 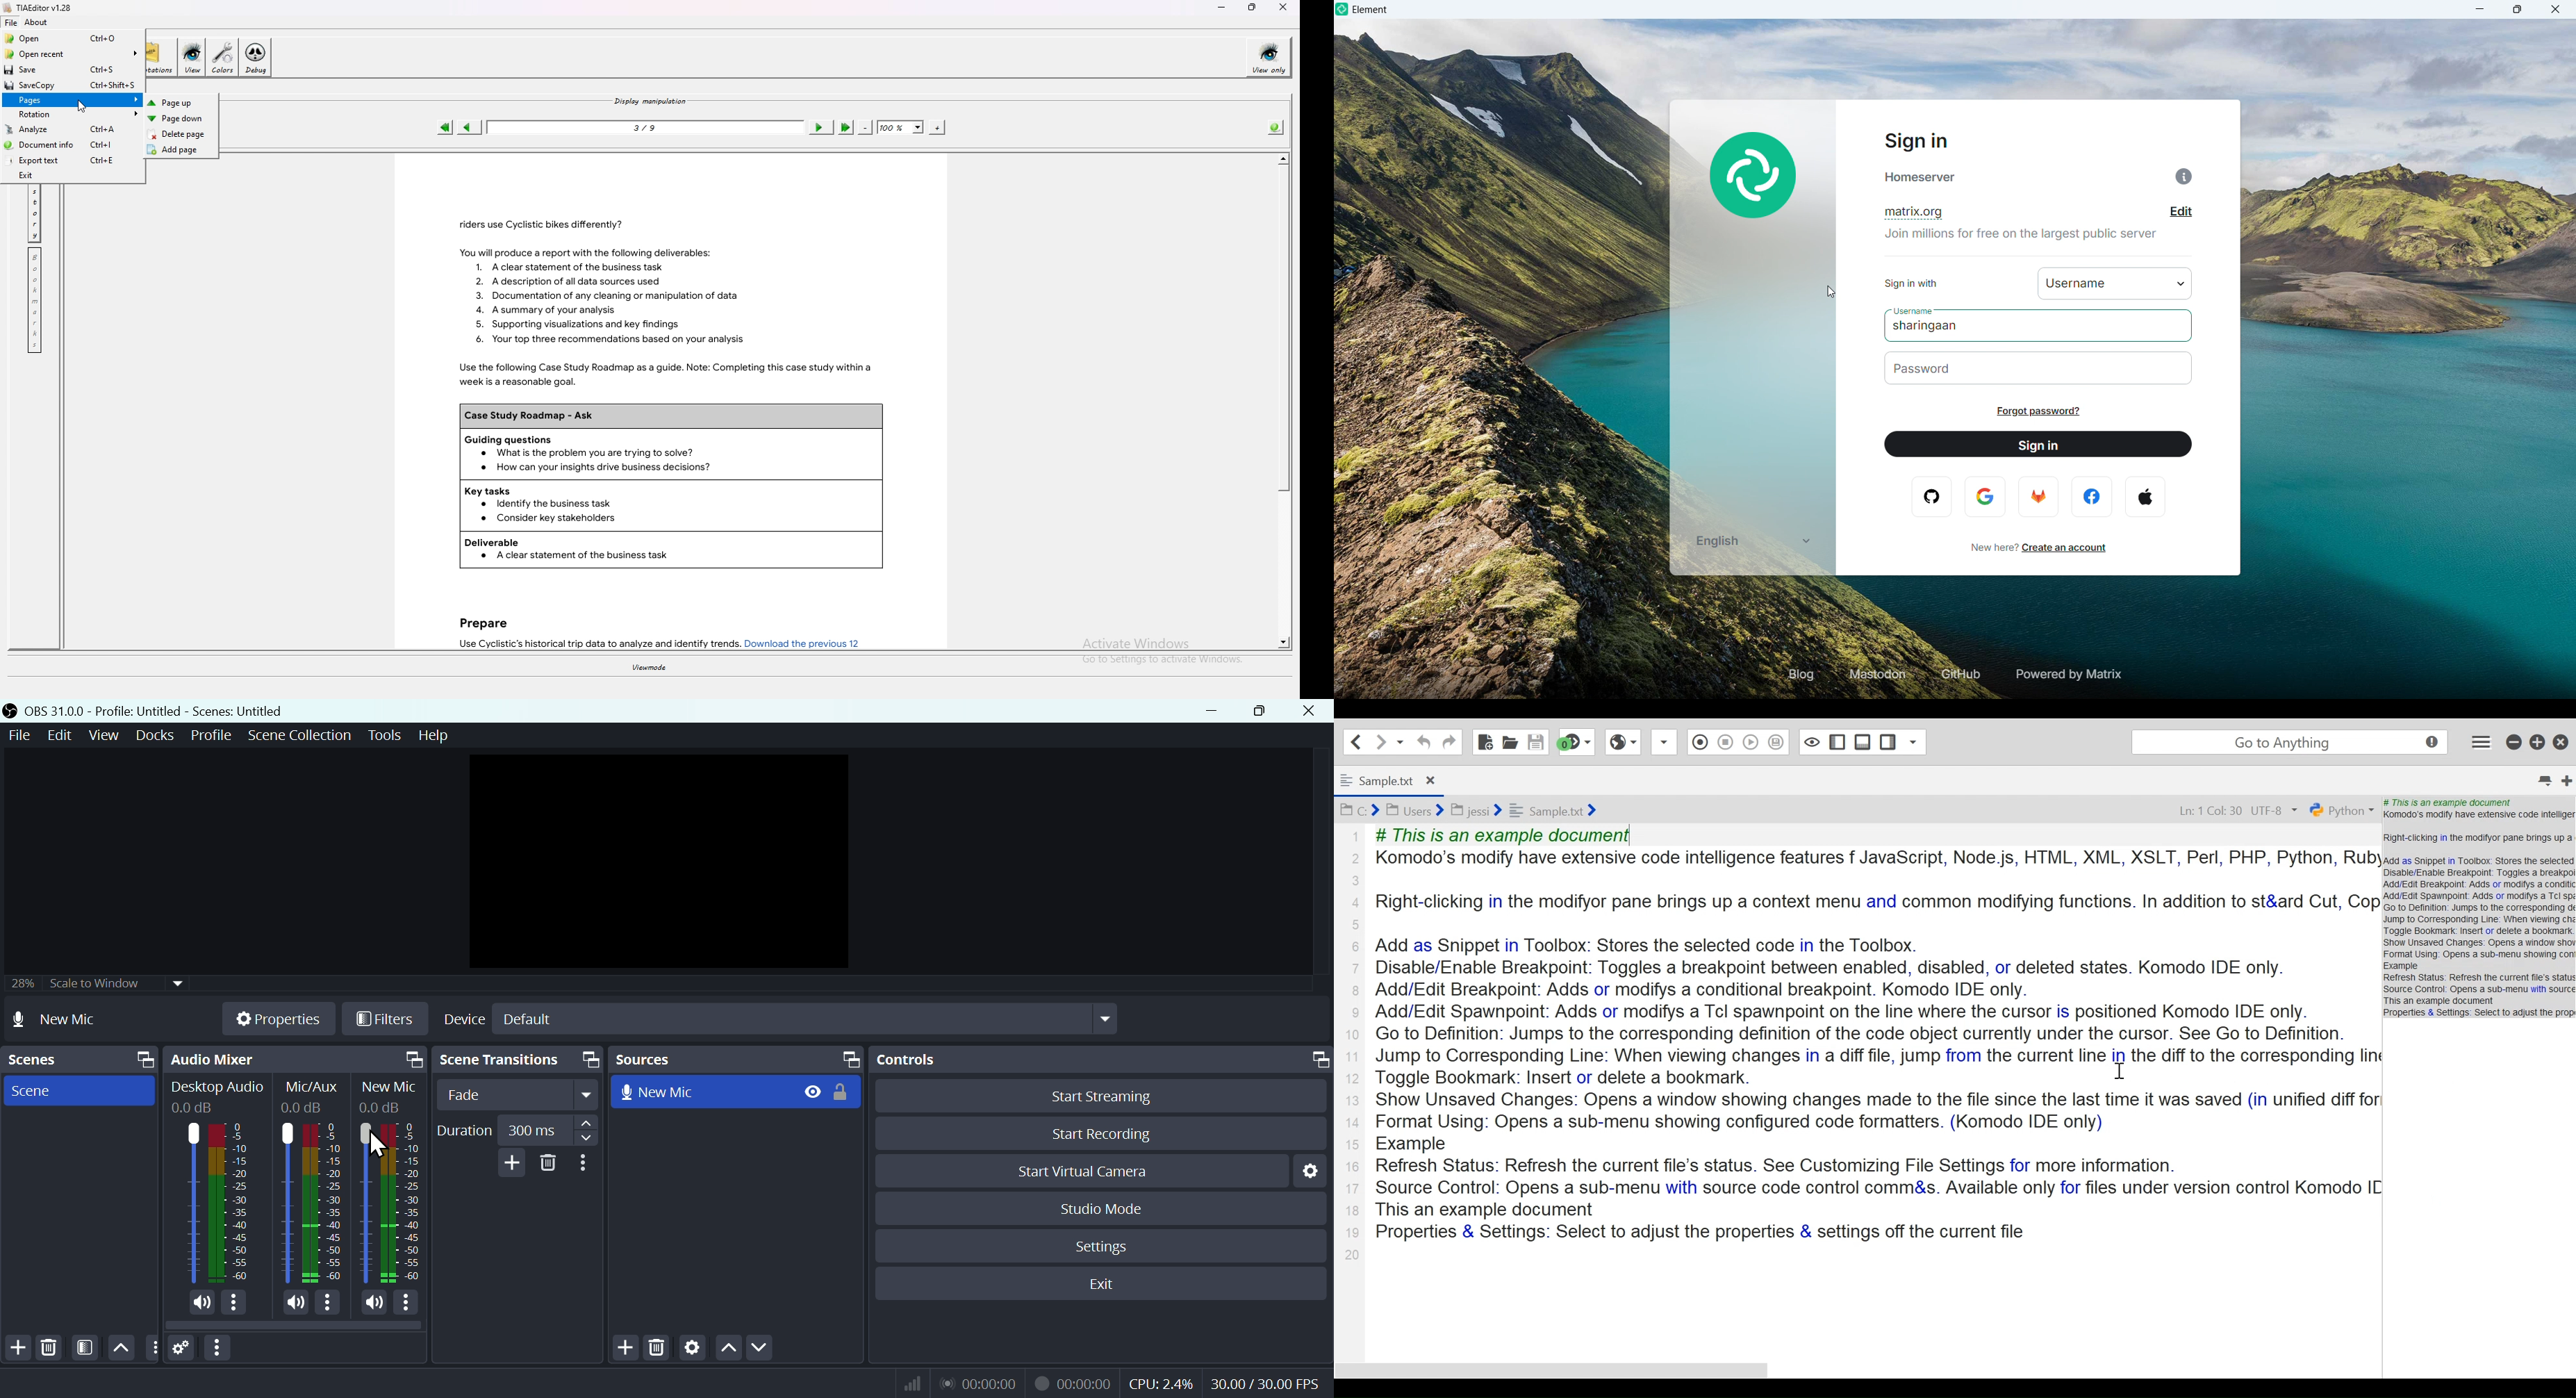 I want to click on username, so click(x=1910, y=309).